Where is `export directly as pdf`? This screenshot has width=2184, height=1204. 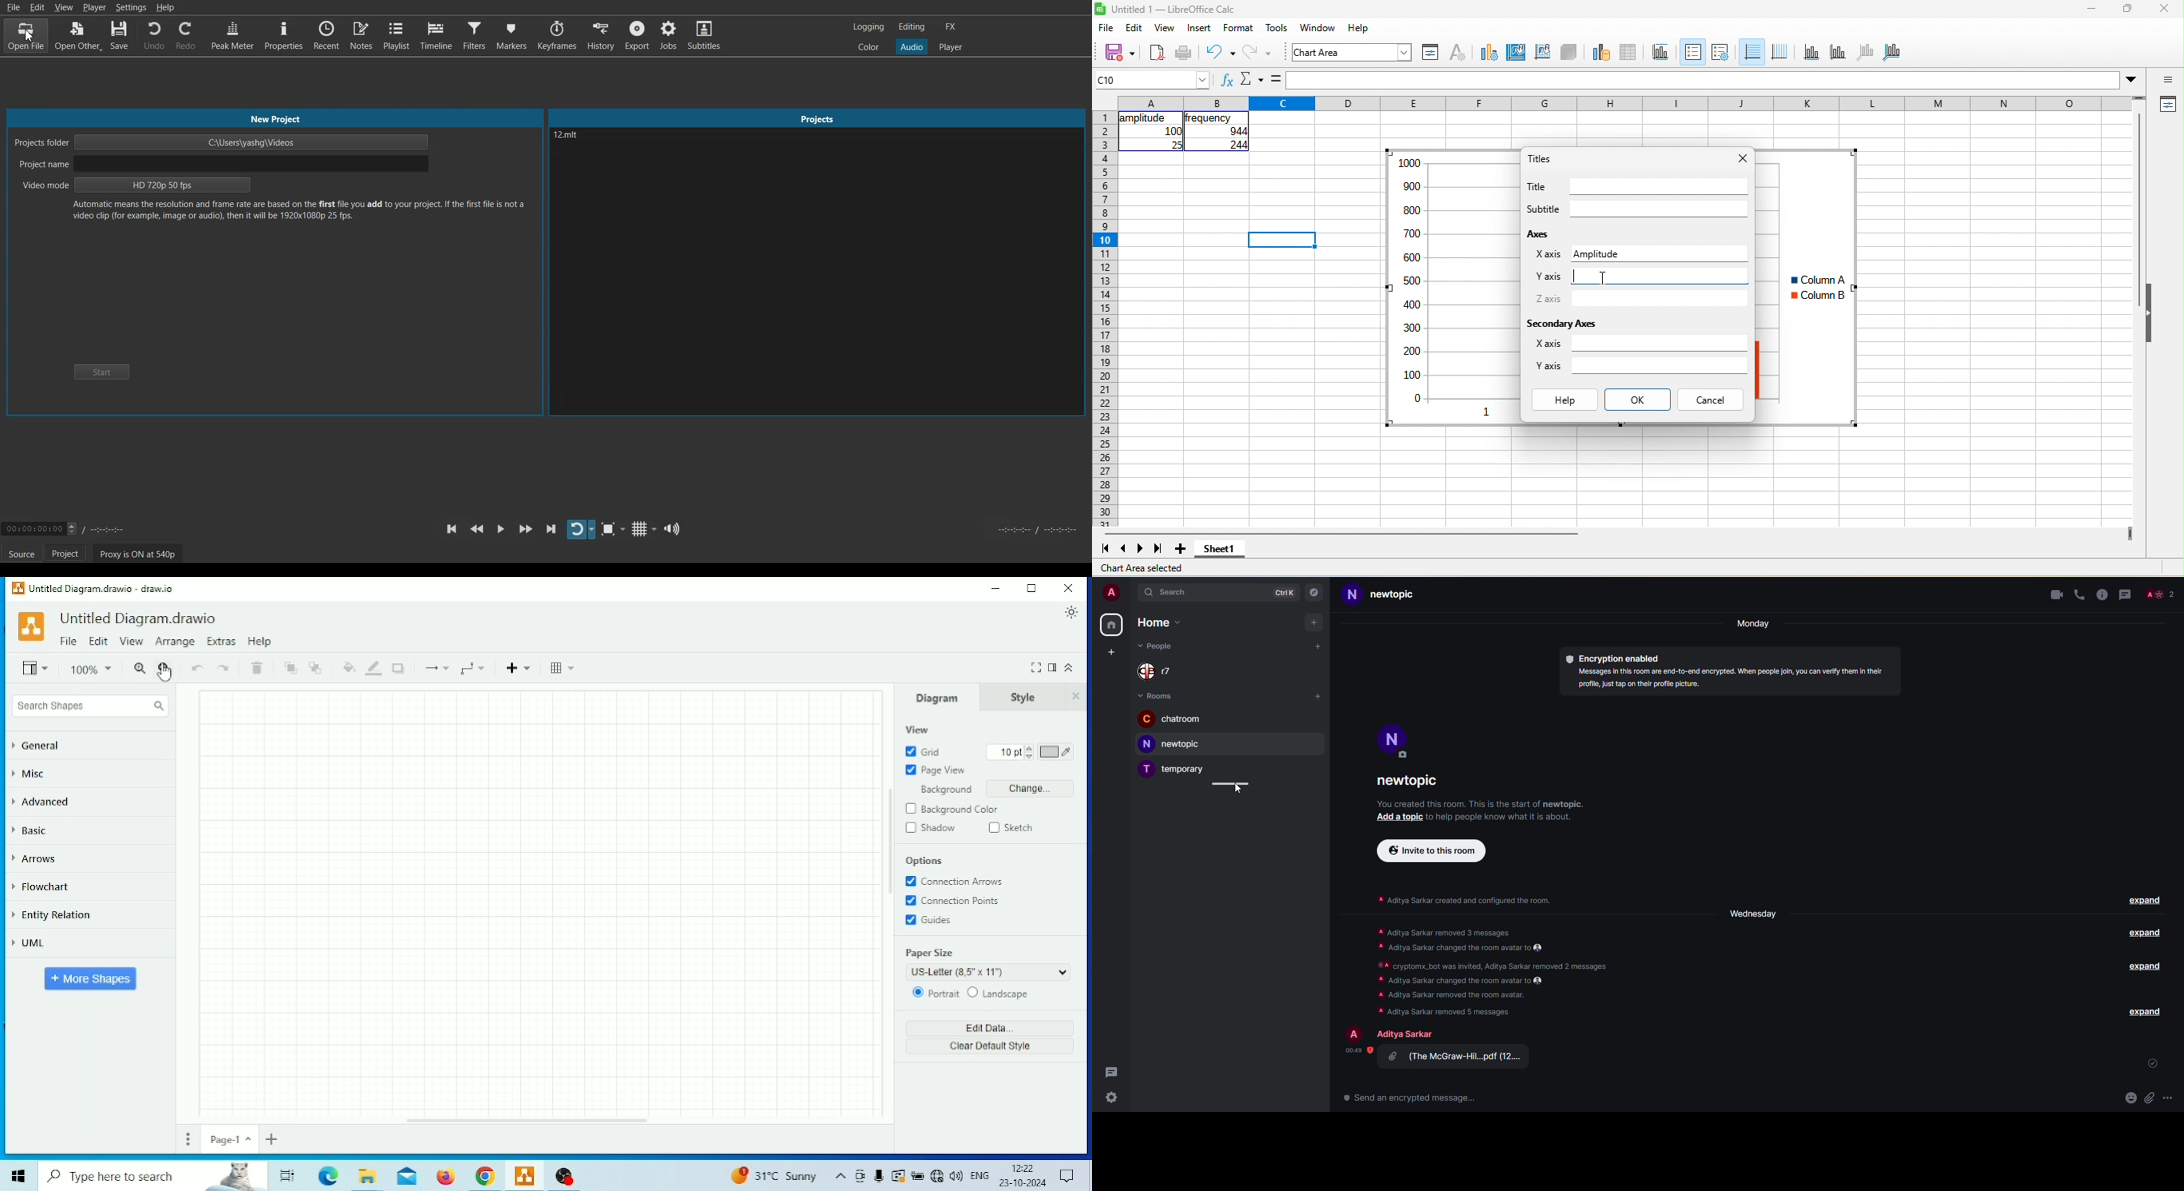
export directly as pdf is located at coordinates (1157, 54).